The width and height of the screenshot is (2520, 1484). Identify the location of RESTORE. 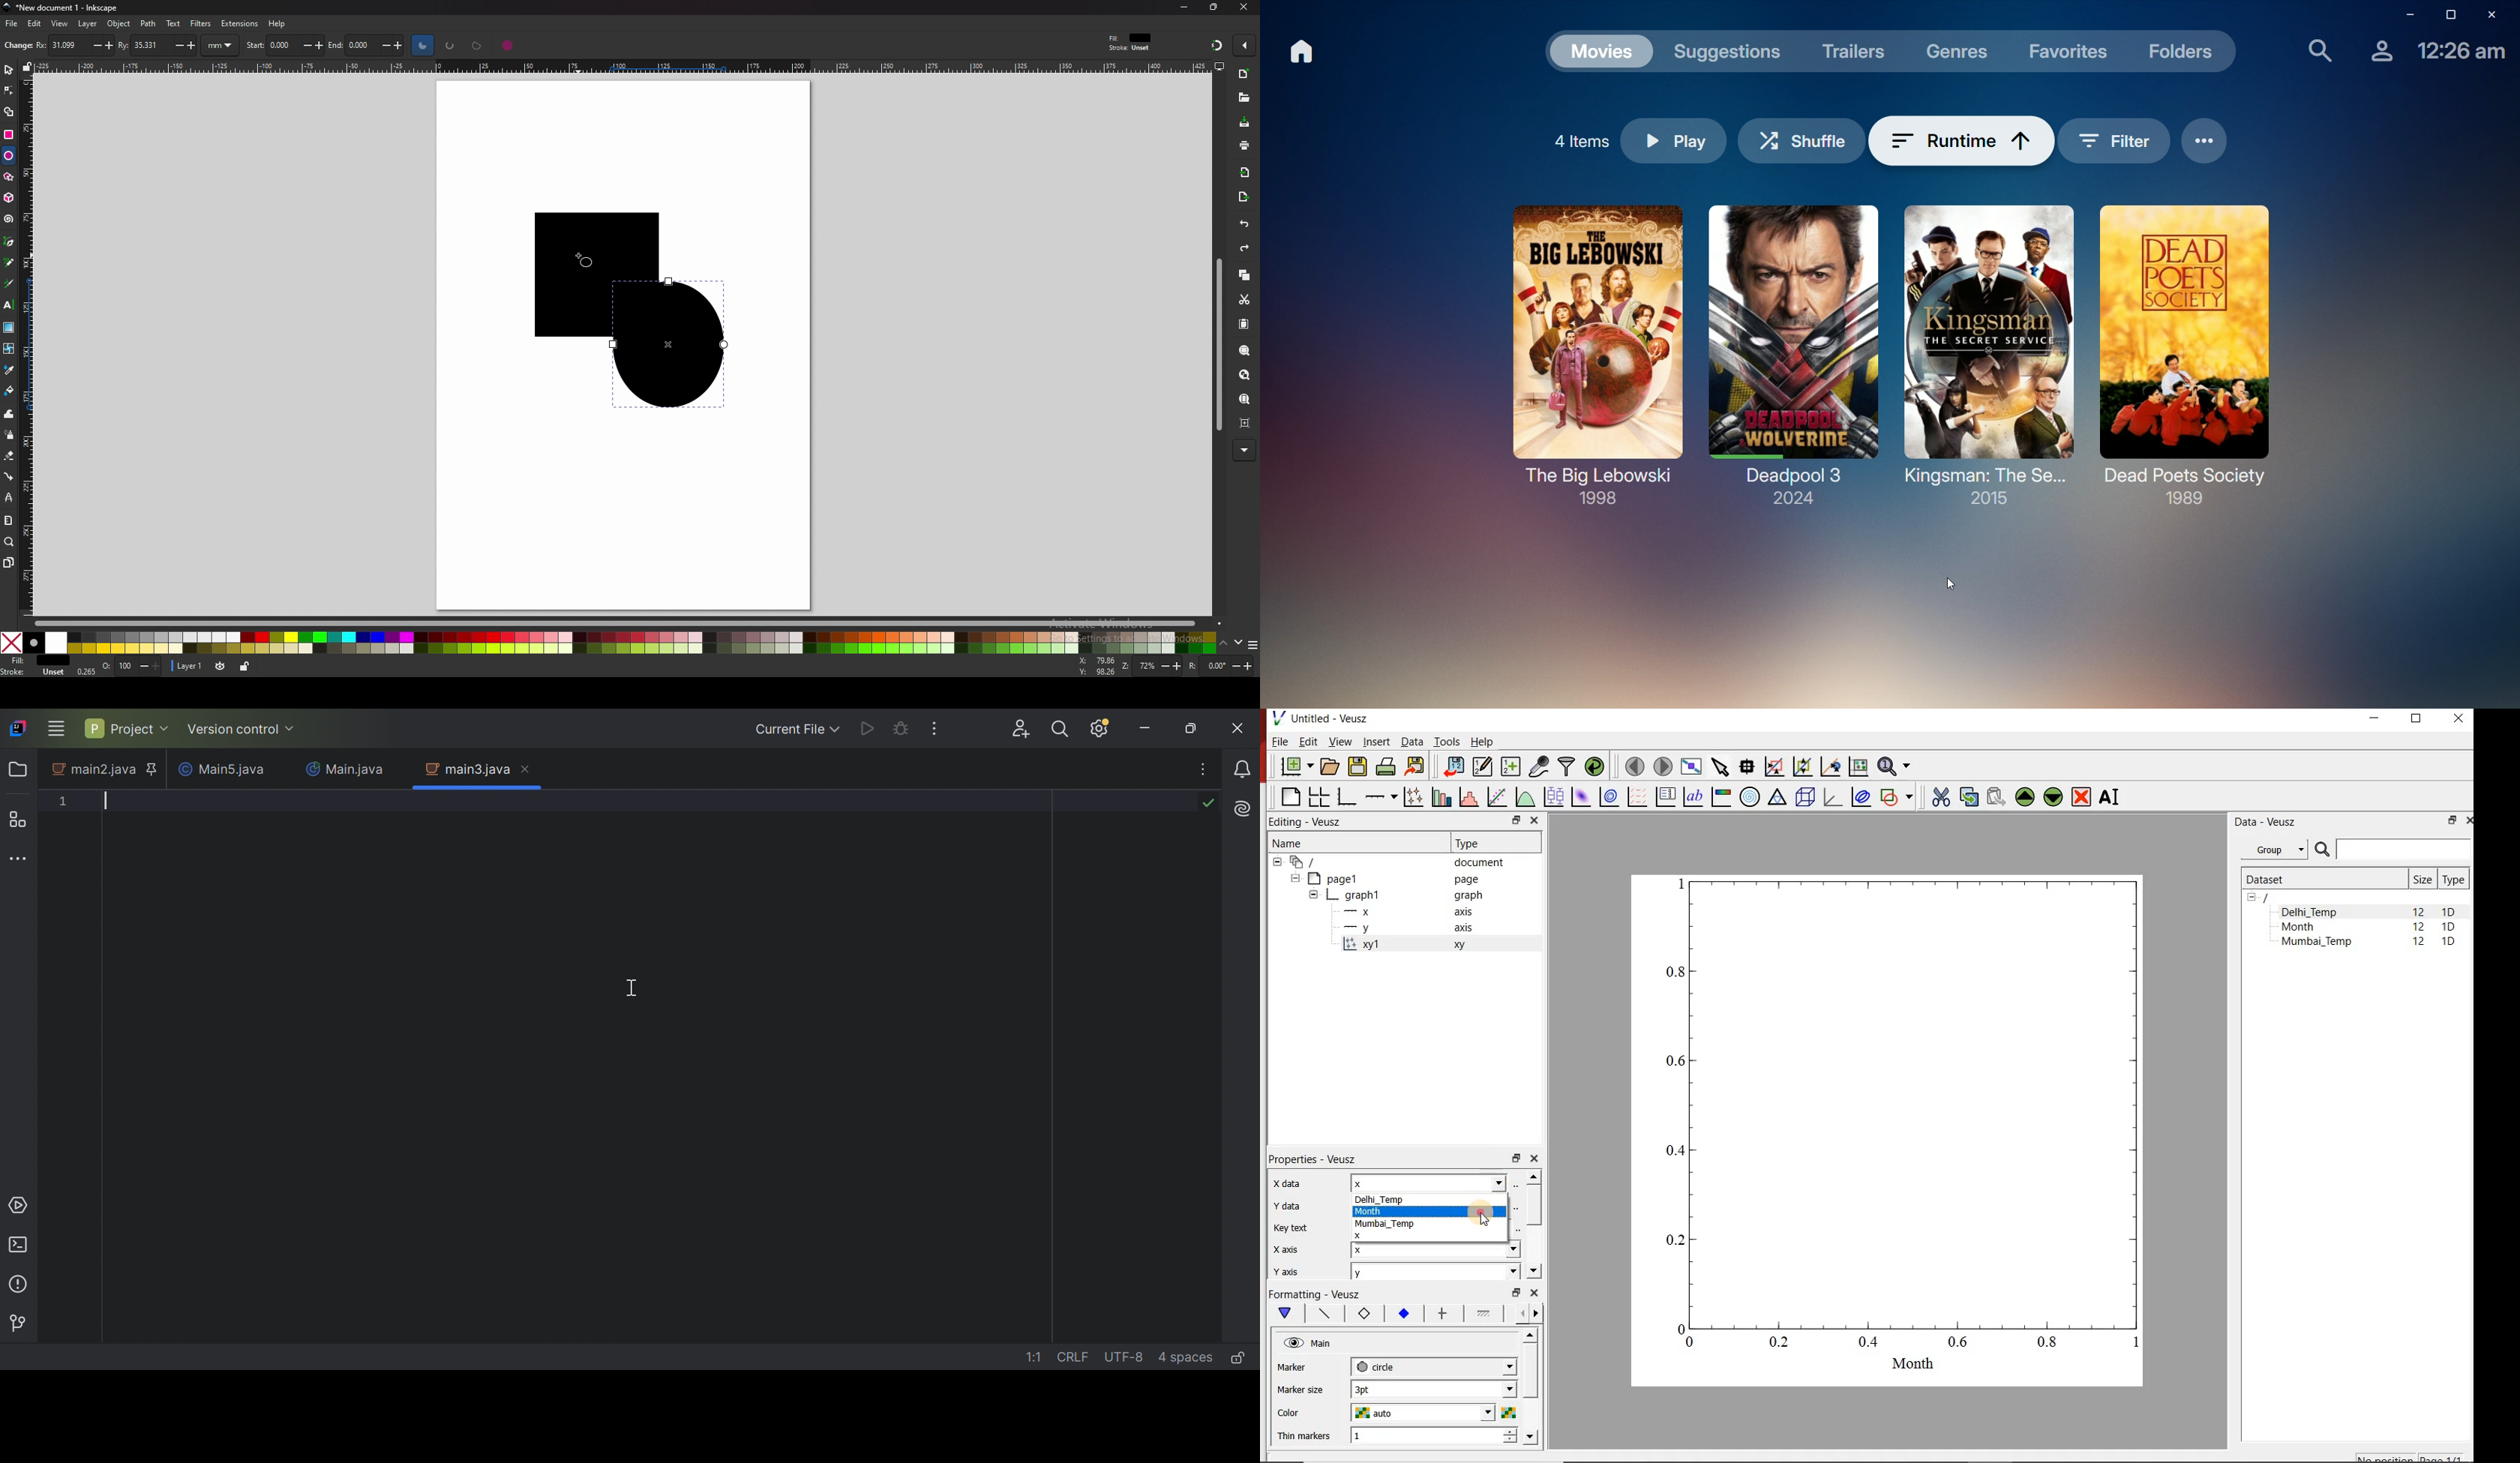
(2453, 821).